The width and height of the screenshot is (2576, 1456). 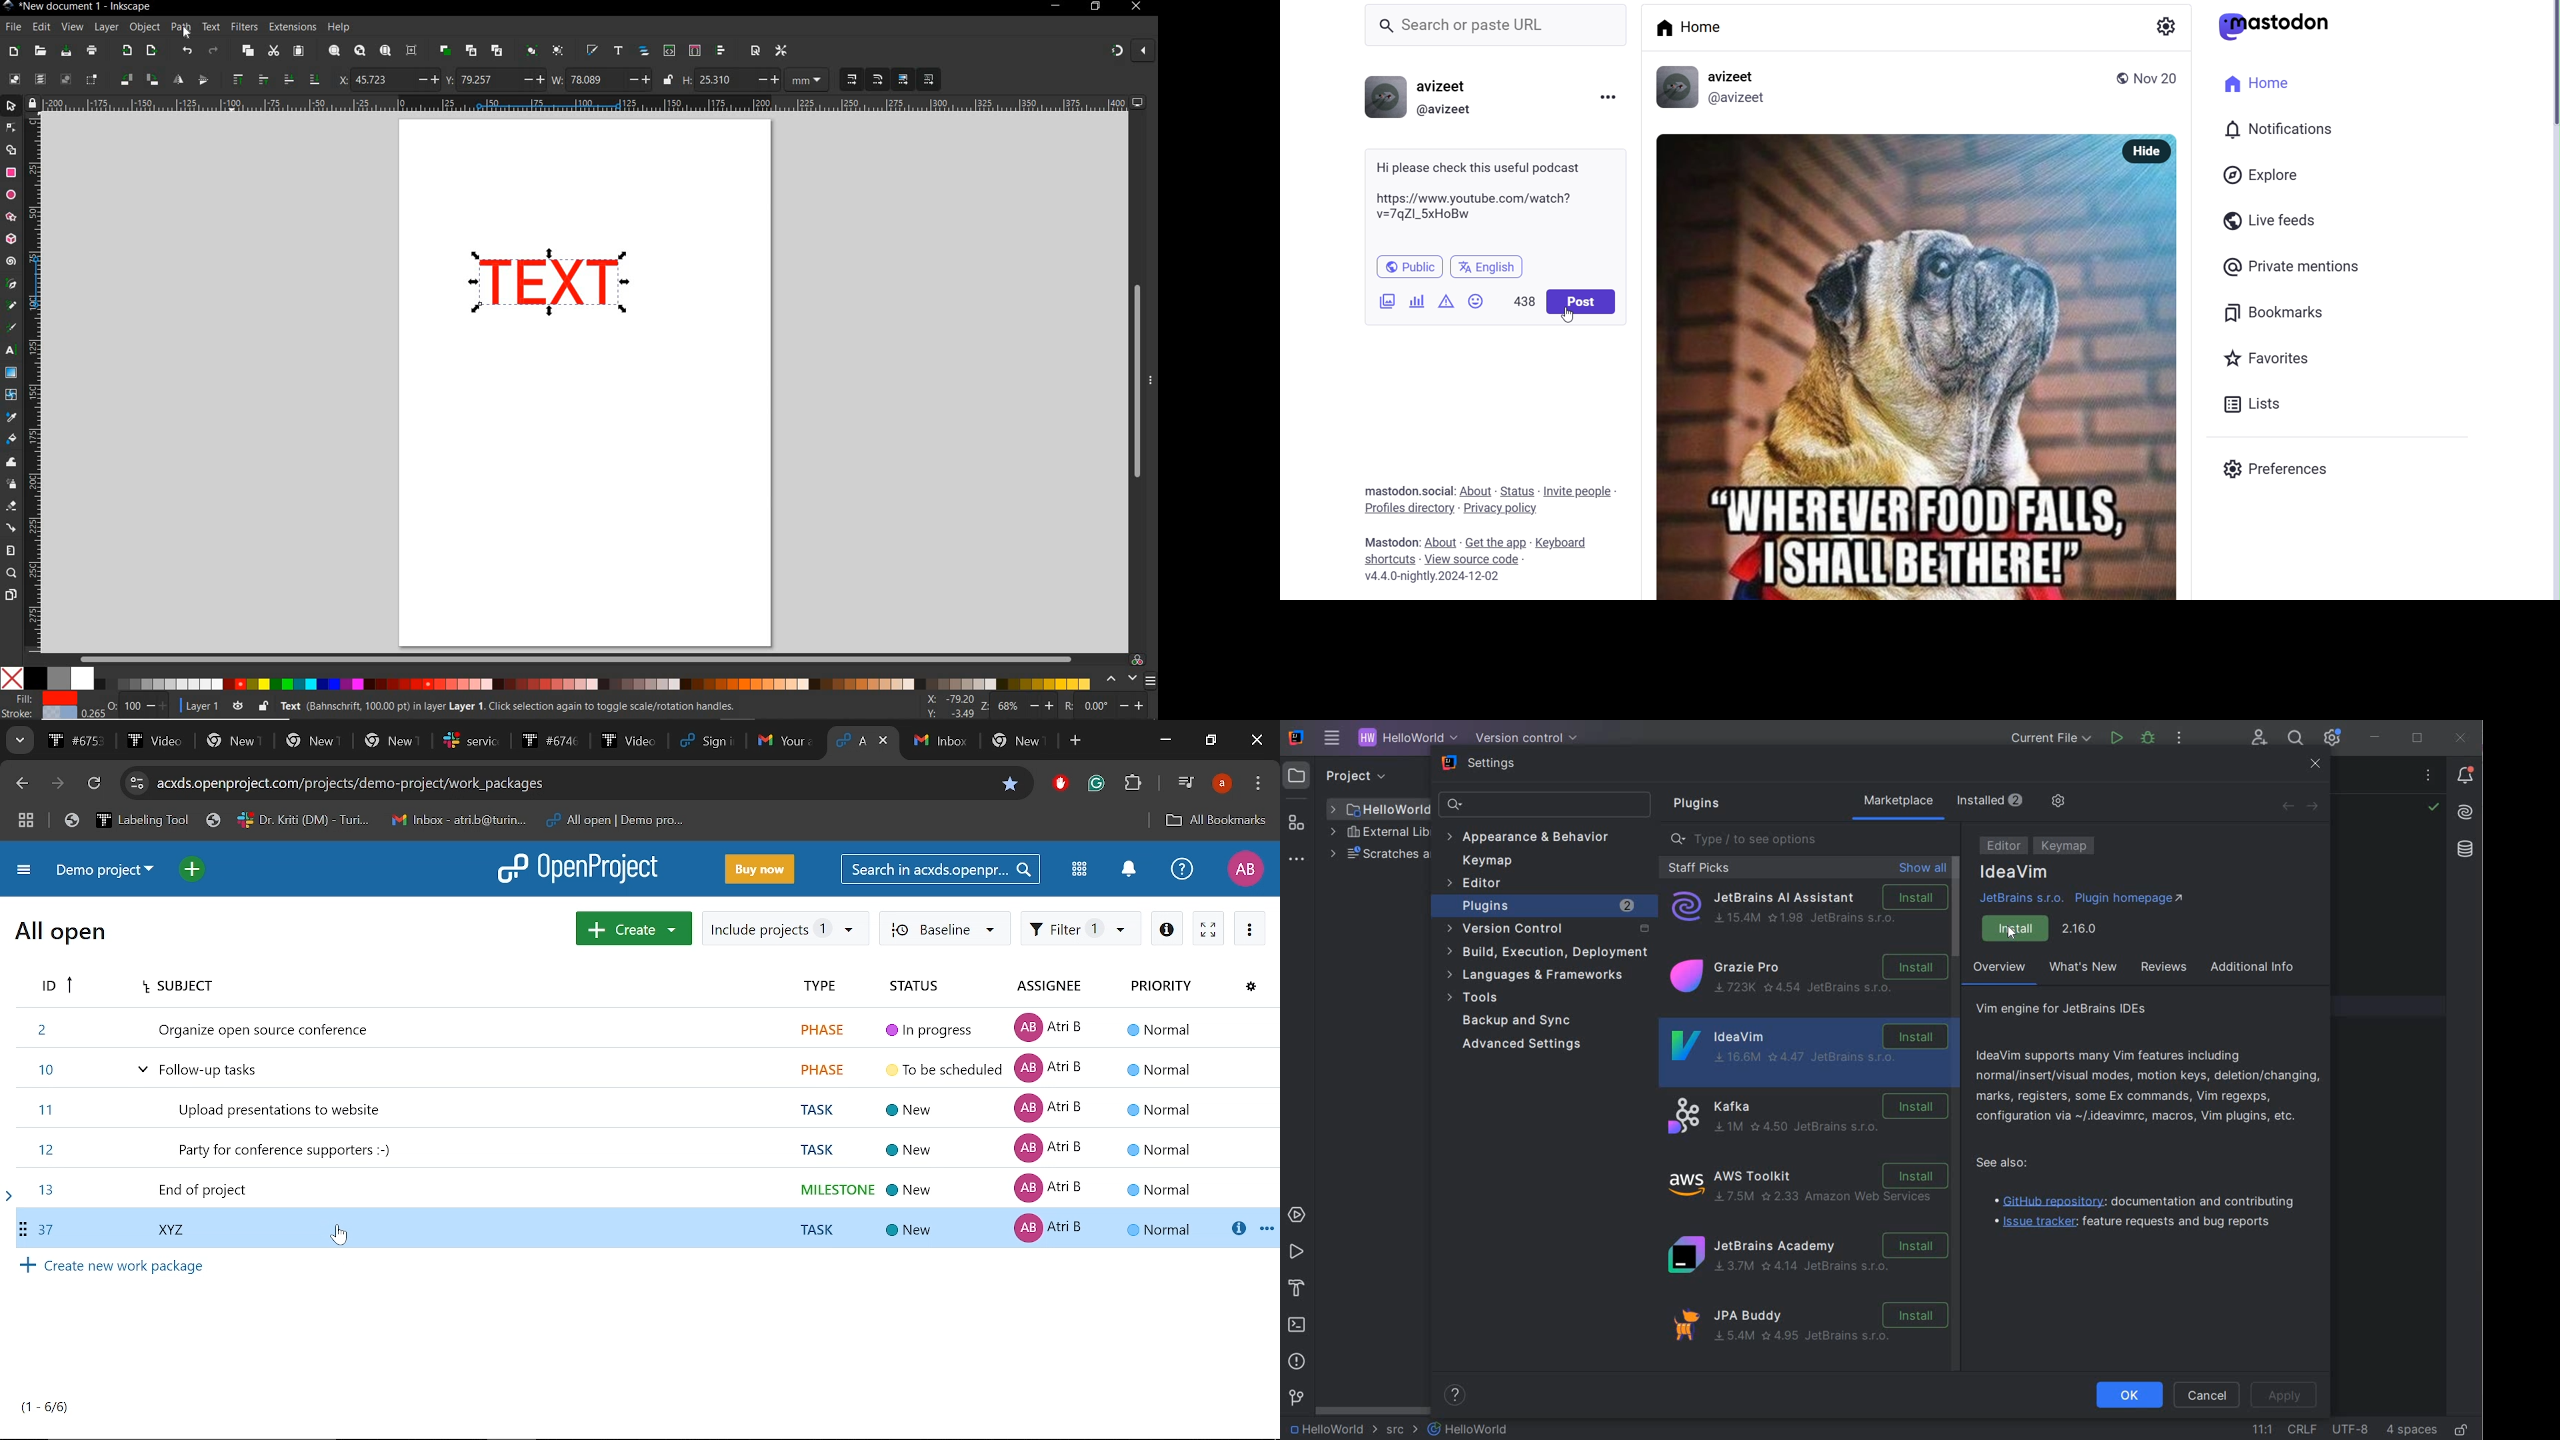 What do you see at coordinates (1389, 541) in the screenshot?
I see `mastodon` at bounding box center [1389, 541].